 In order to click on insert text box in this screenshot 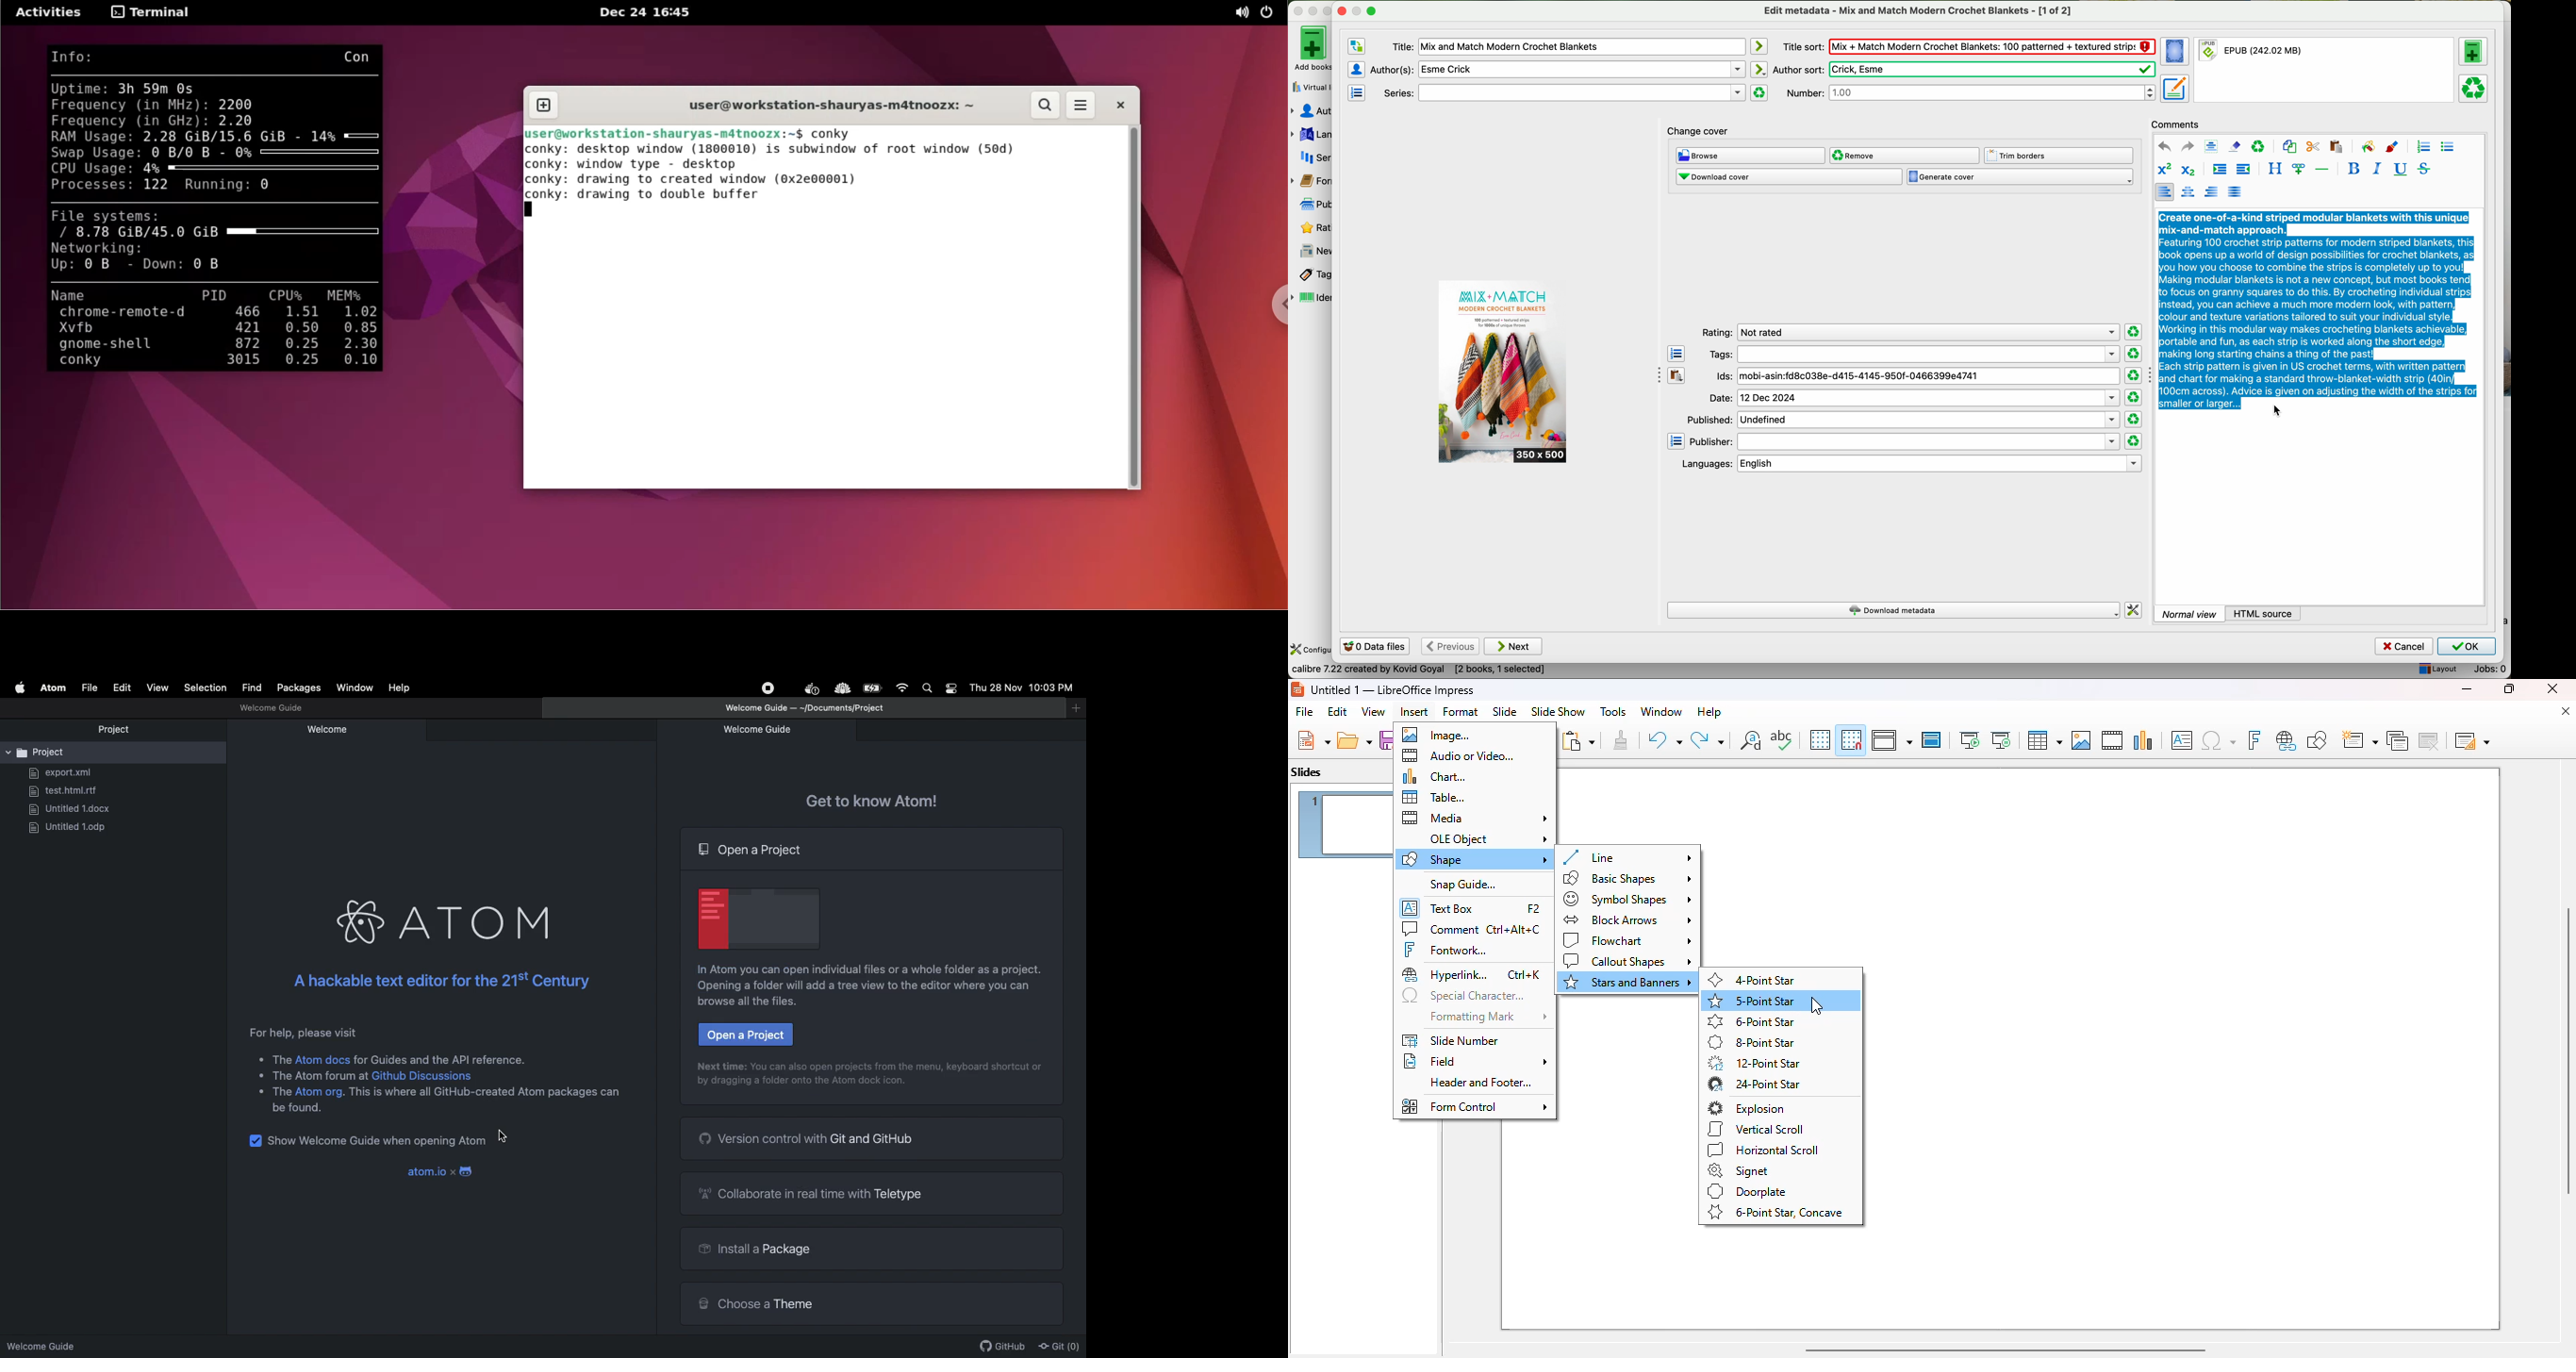, I will do `click(2182, 740)`.